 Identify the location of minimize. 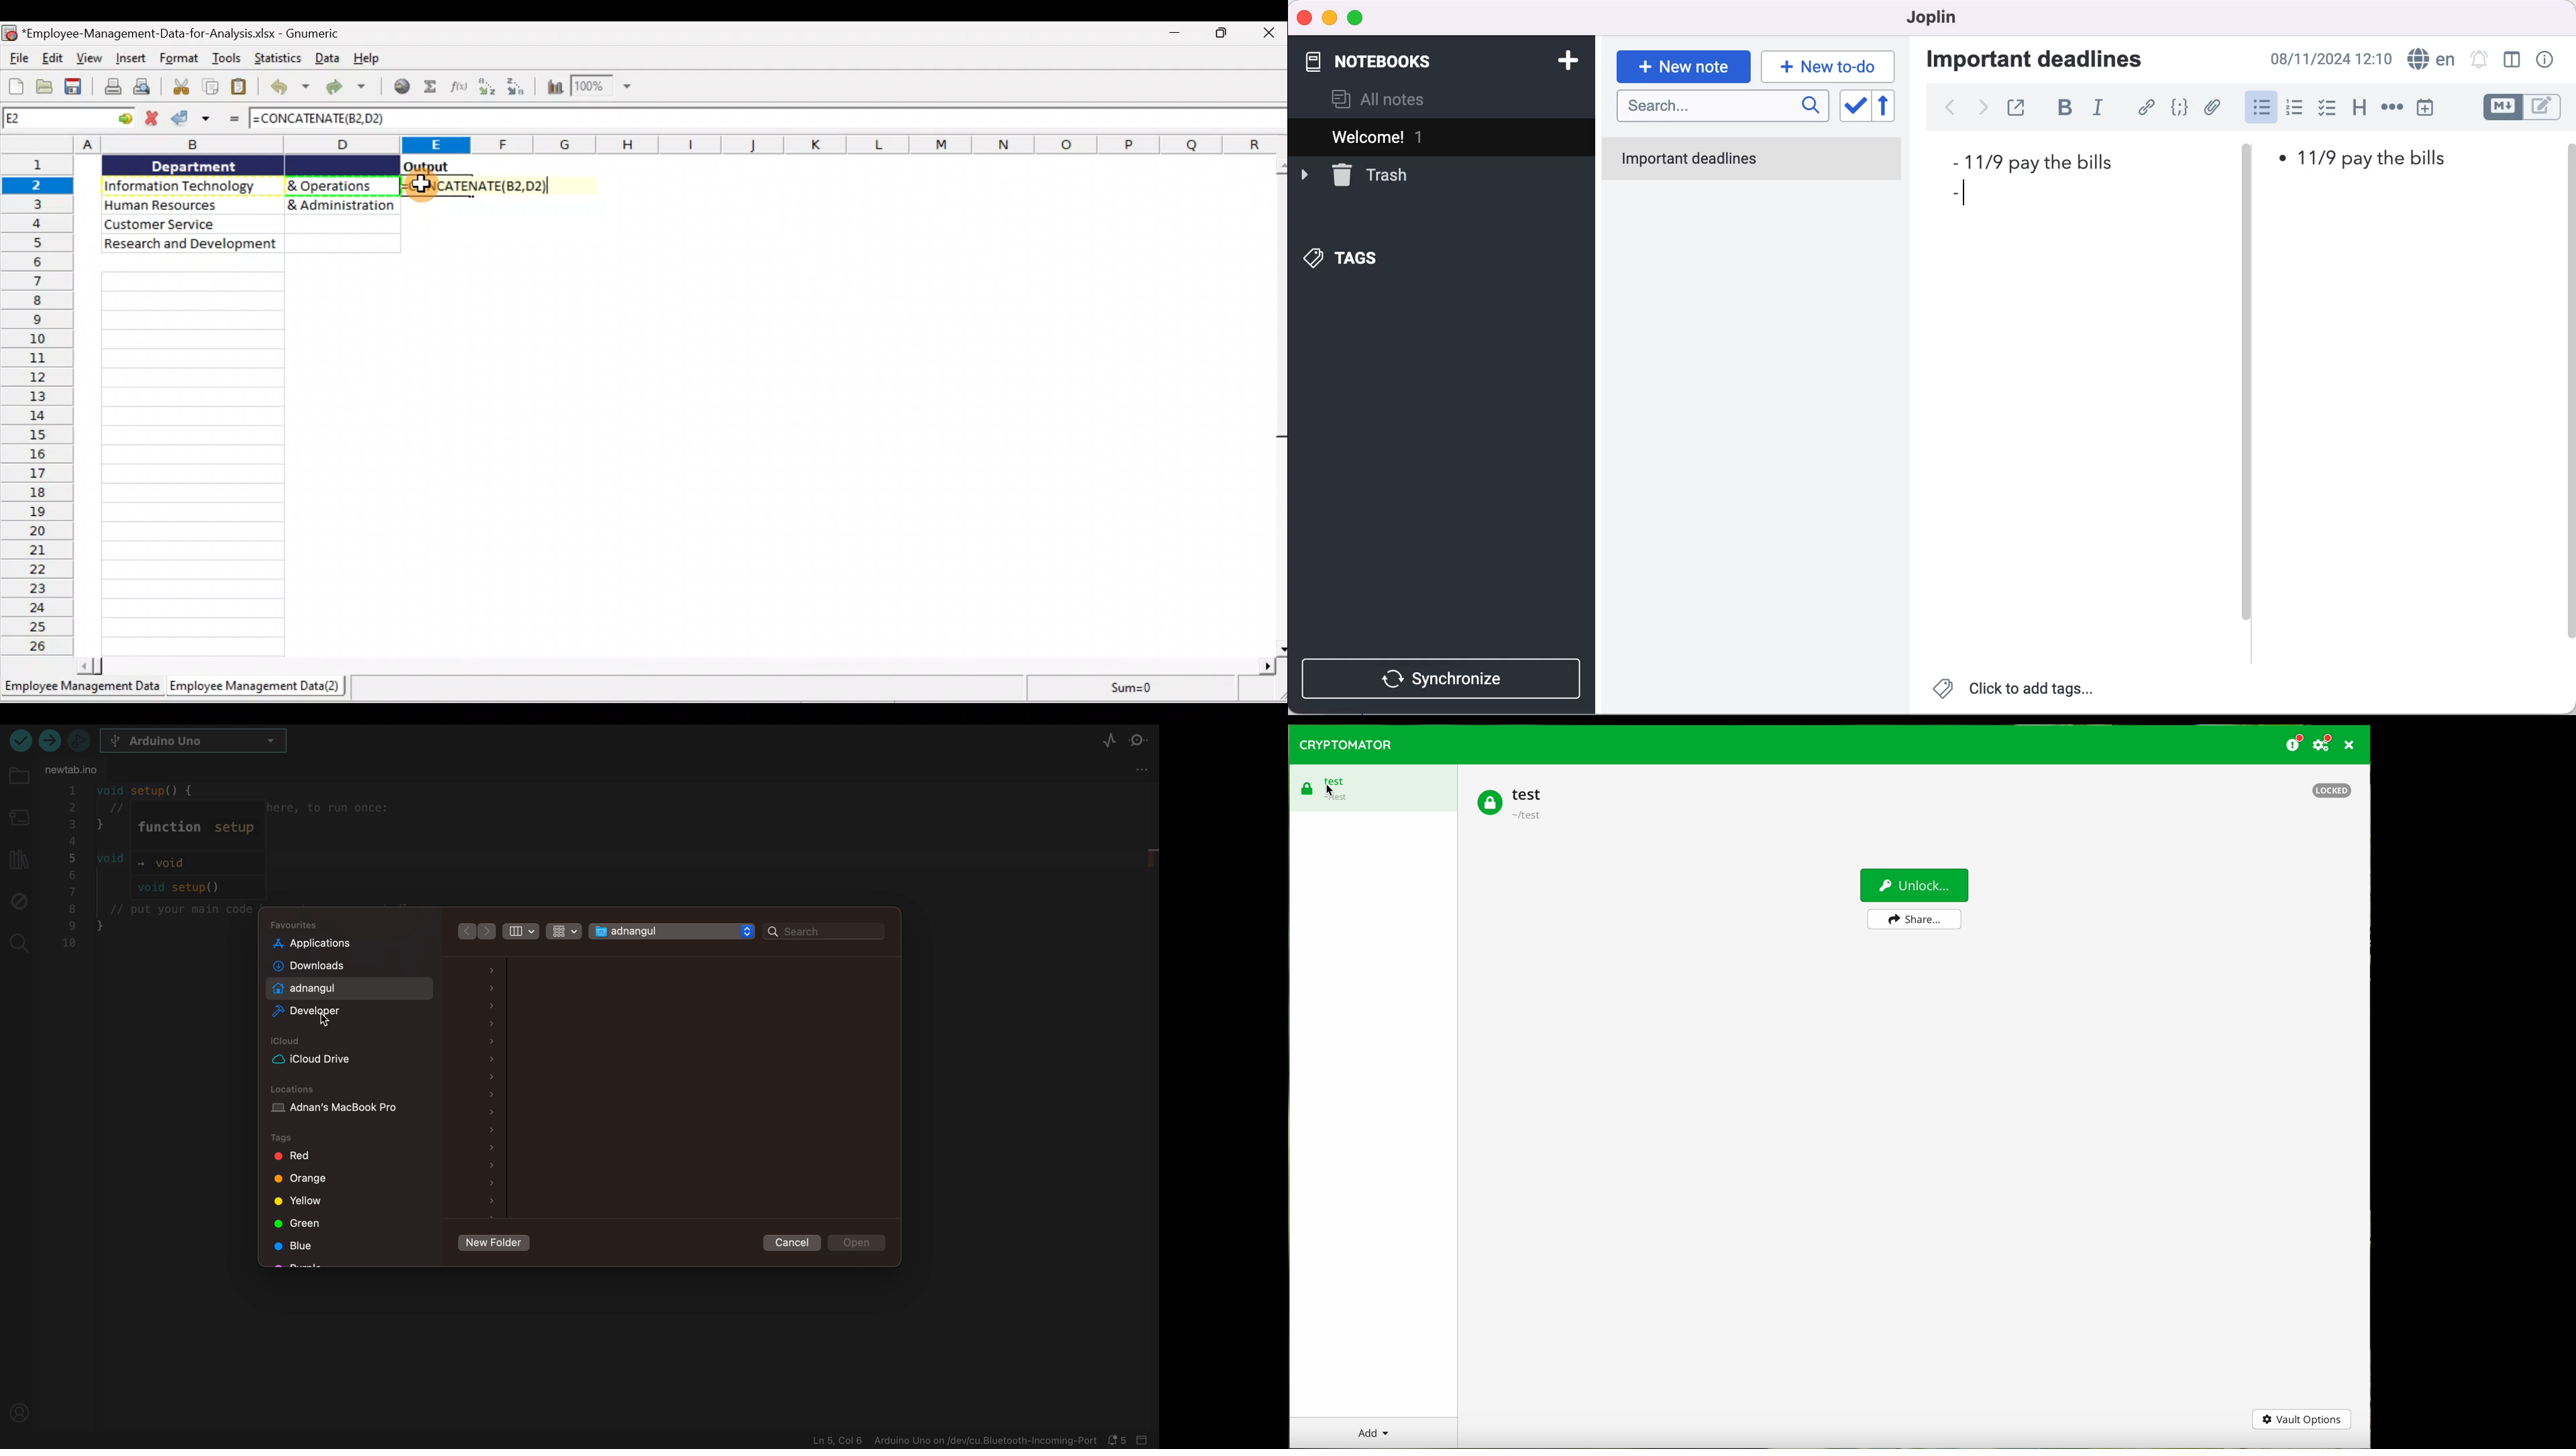
(1331, 17).